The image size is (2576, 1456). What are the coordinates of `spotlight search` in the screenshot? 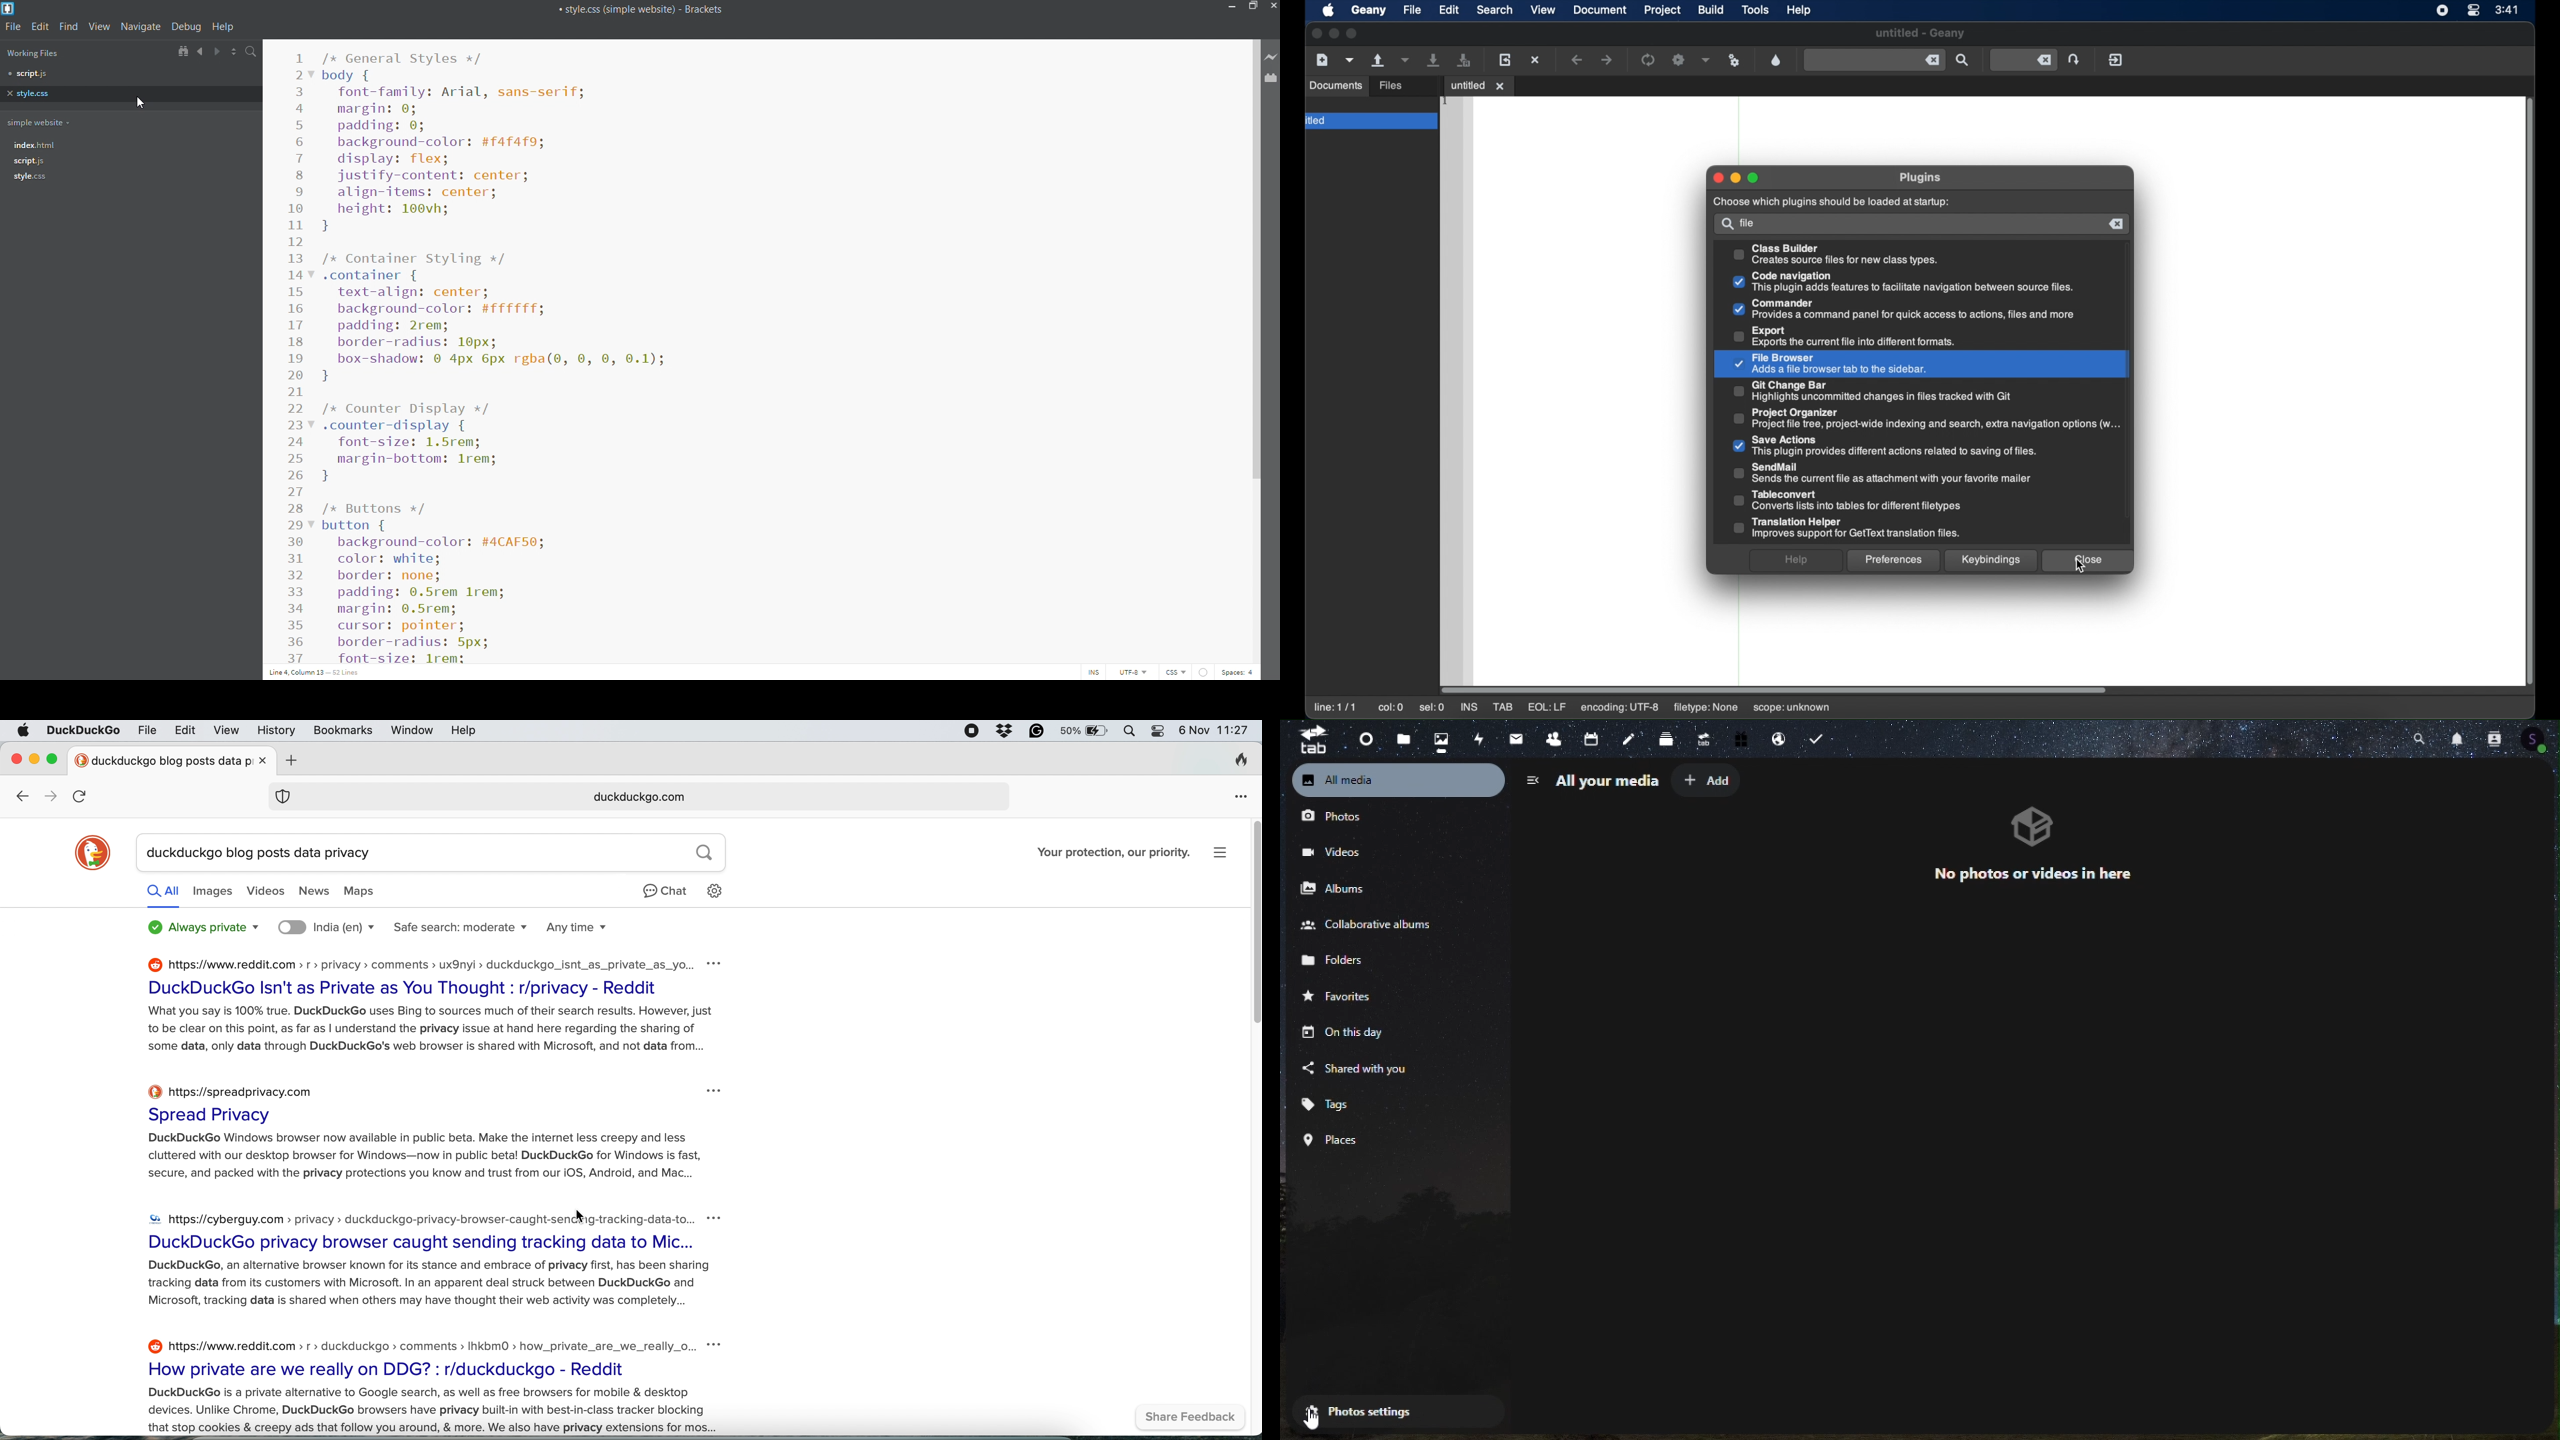 It's located at (1128, 731).